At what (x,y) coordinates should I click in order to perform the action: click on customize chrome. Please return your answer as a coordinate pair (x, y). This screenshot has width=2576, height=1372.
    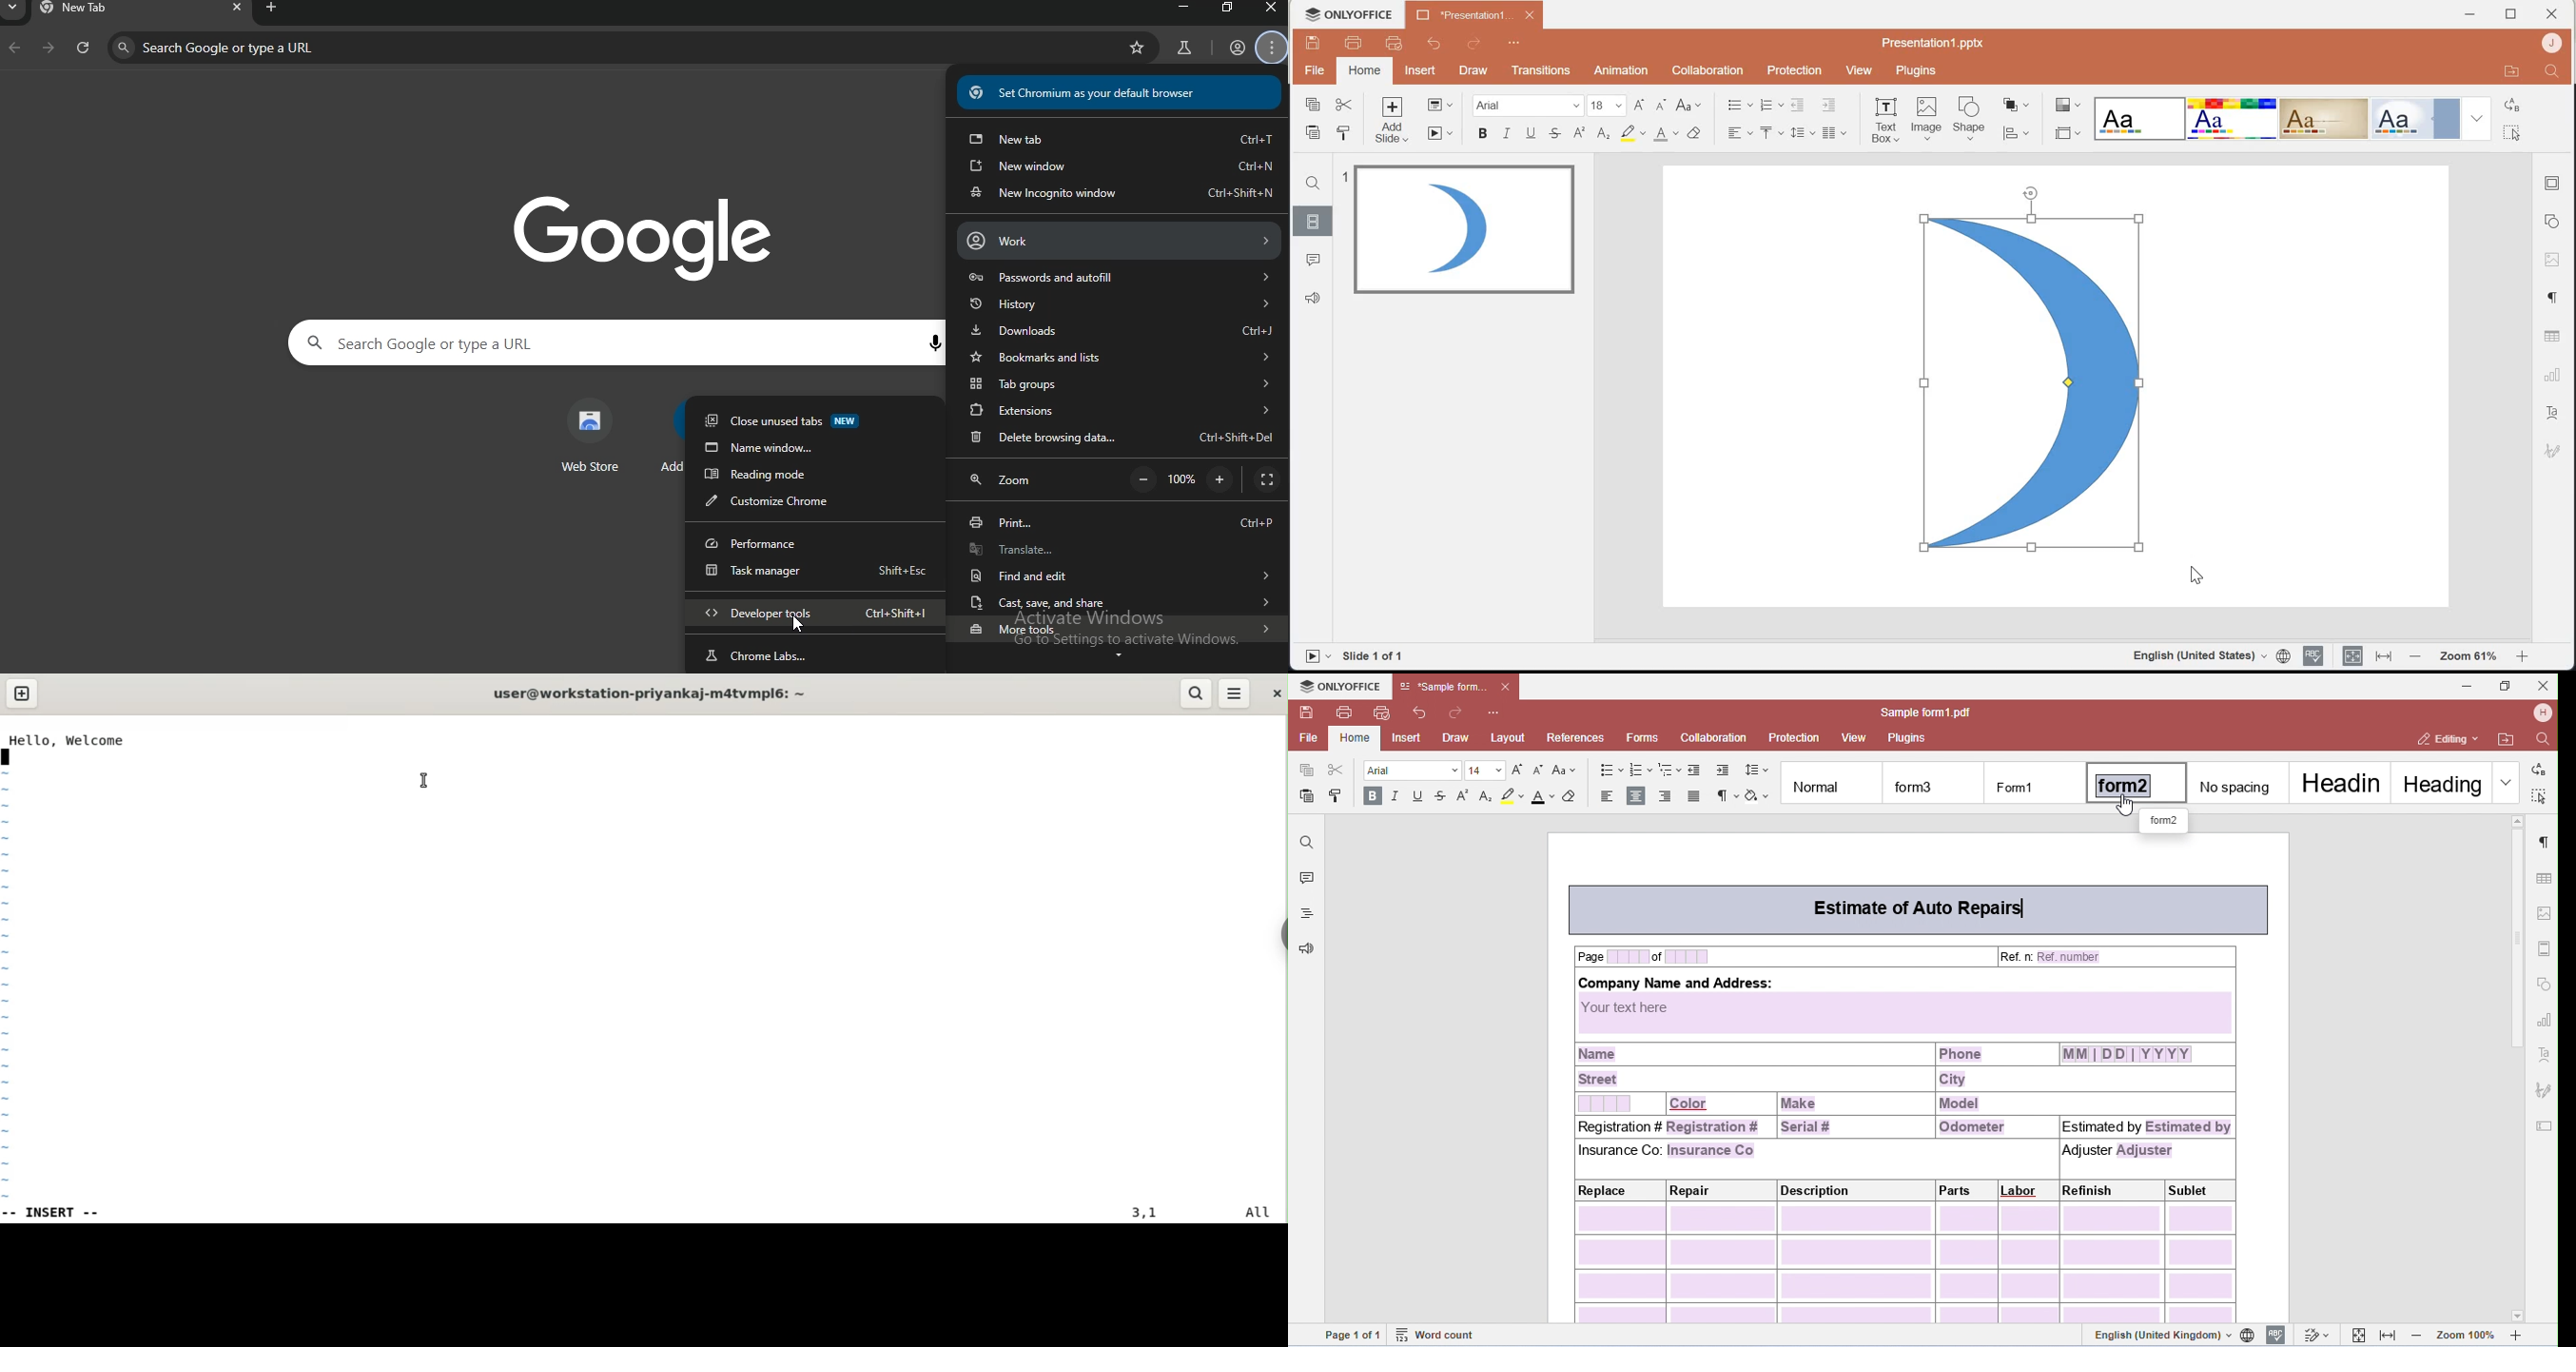
    Looking at the image, I should click on (809, 501).